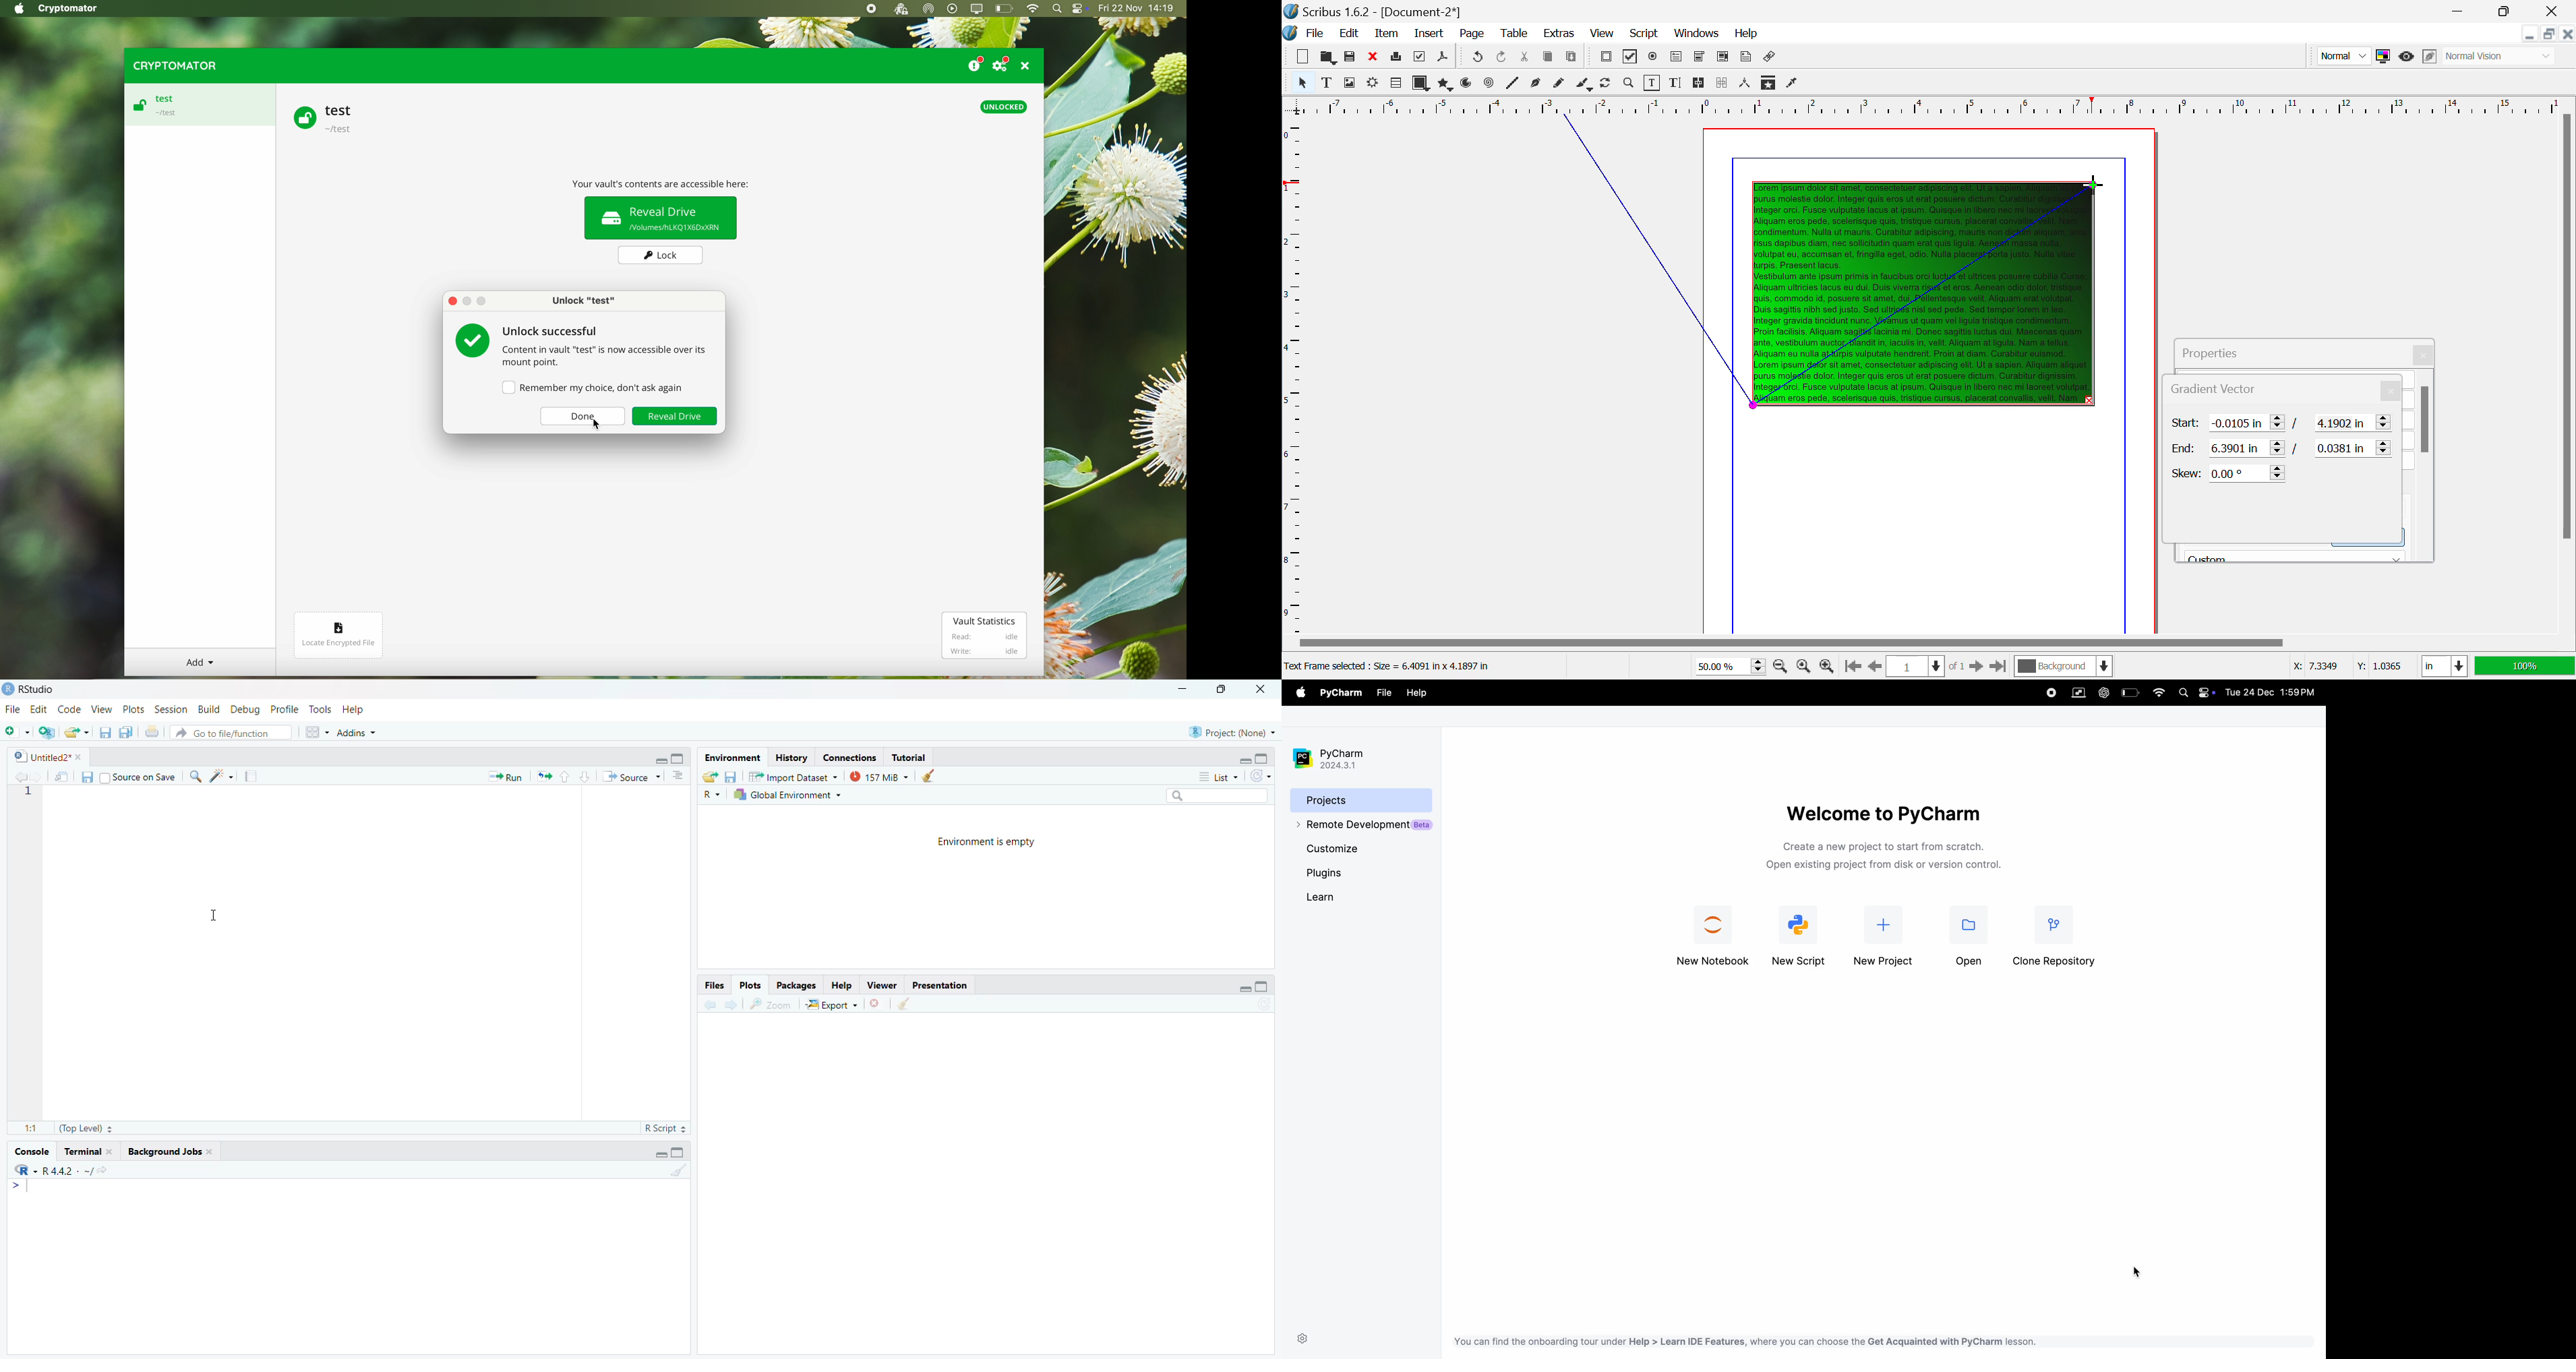  Describe the element at coordinates (31, 689) in the screenshot. I see `RStudio` at that location.